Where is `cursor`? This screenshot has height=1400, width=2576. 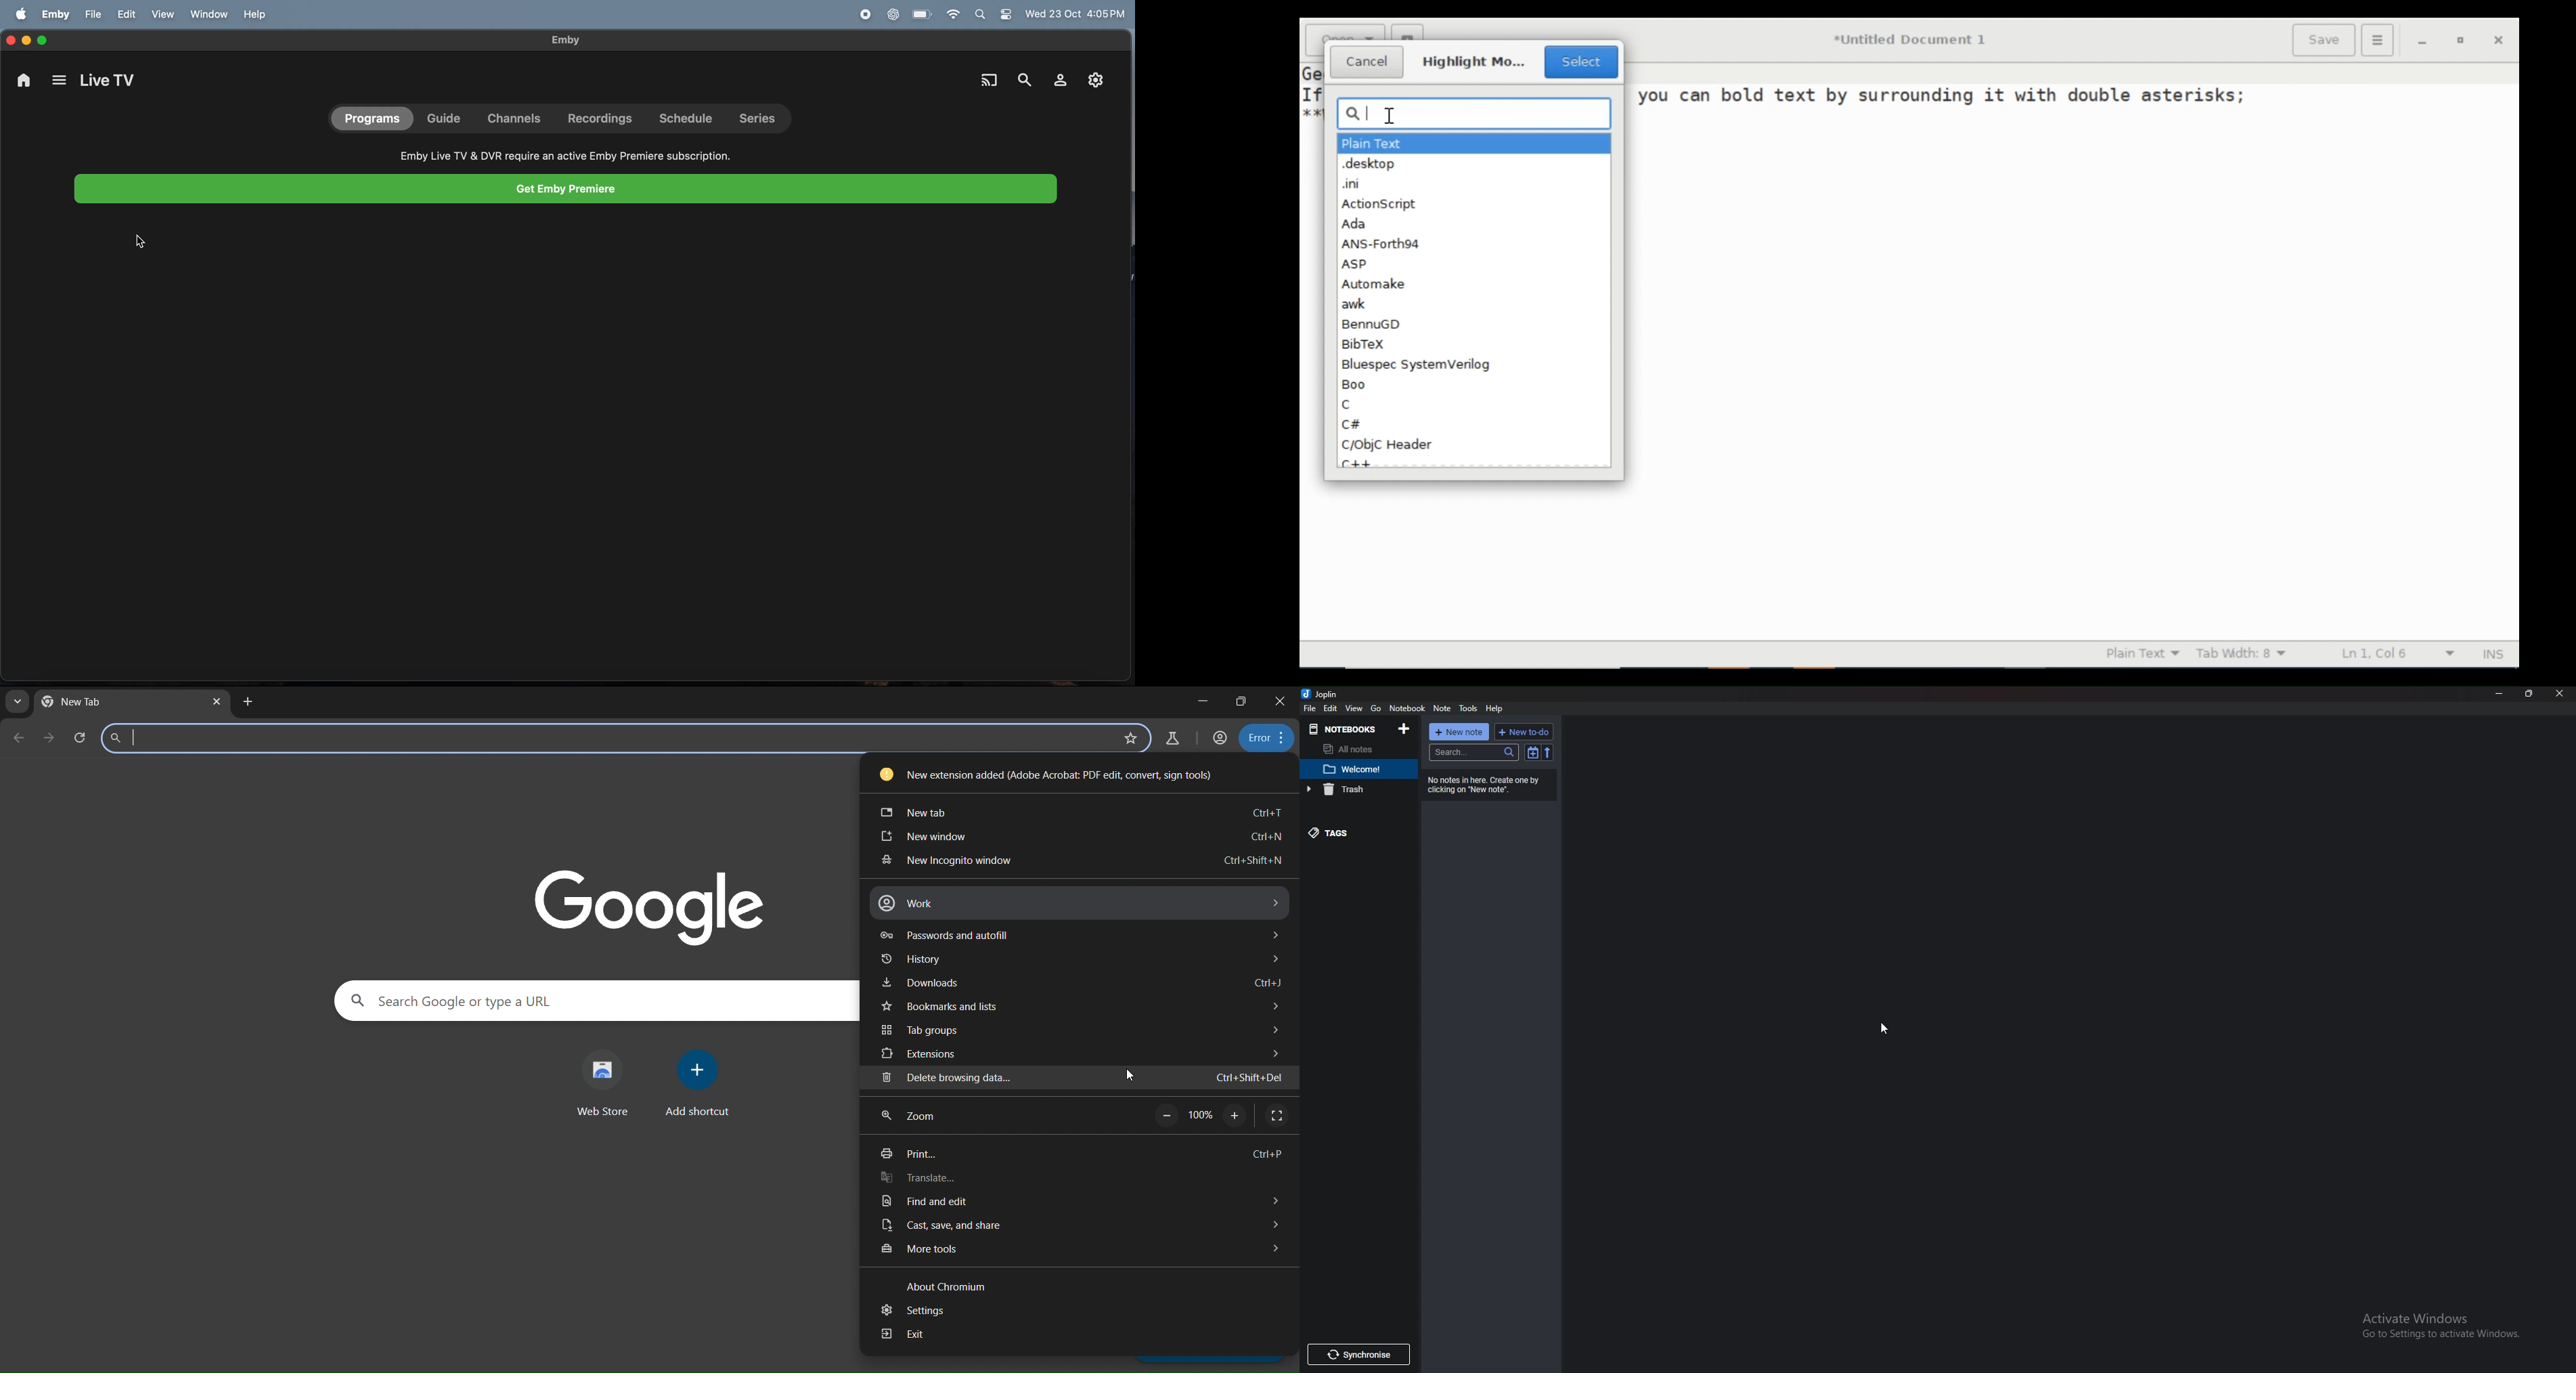
cursor is located at coordinates (1130, 1077).